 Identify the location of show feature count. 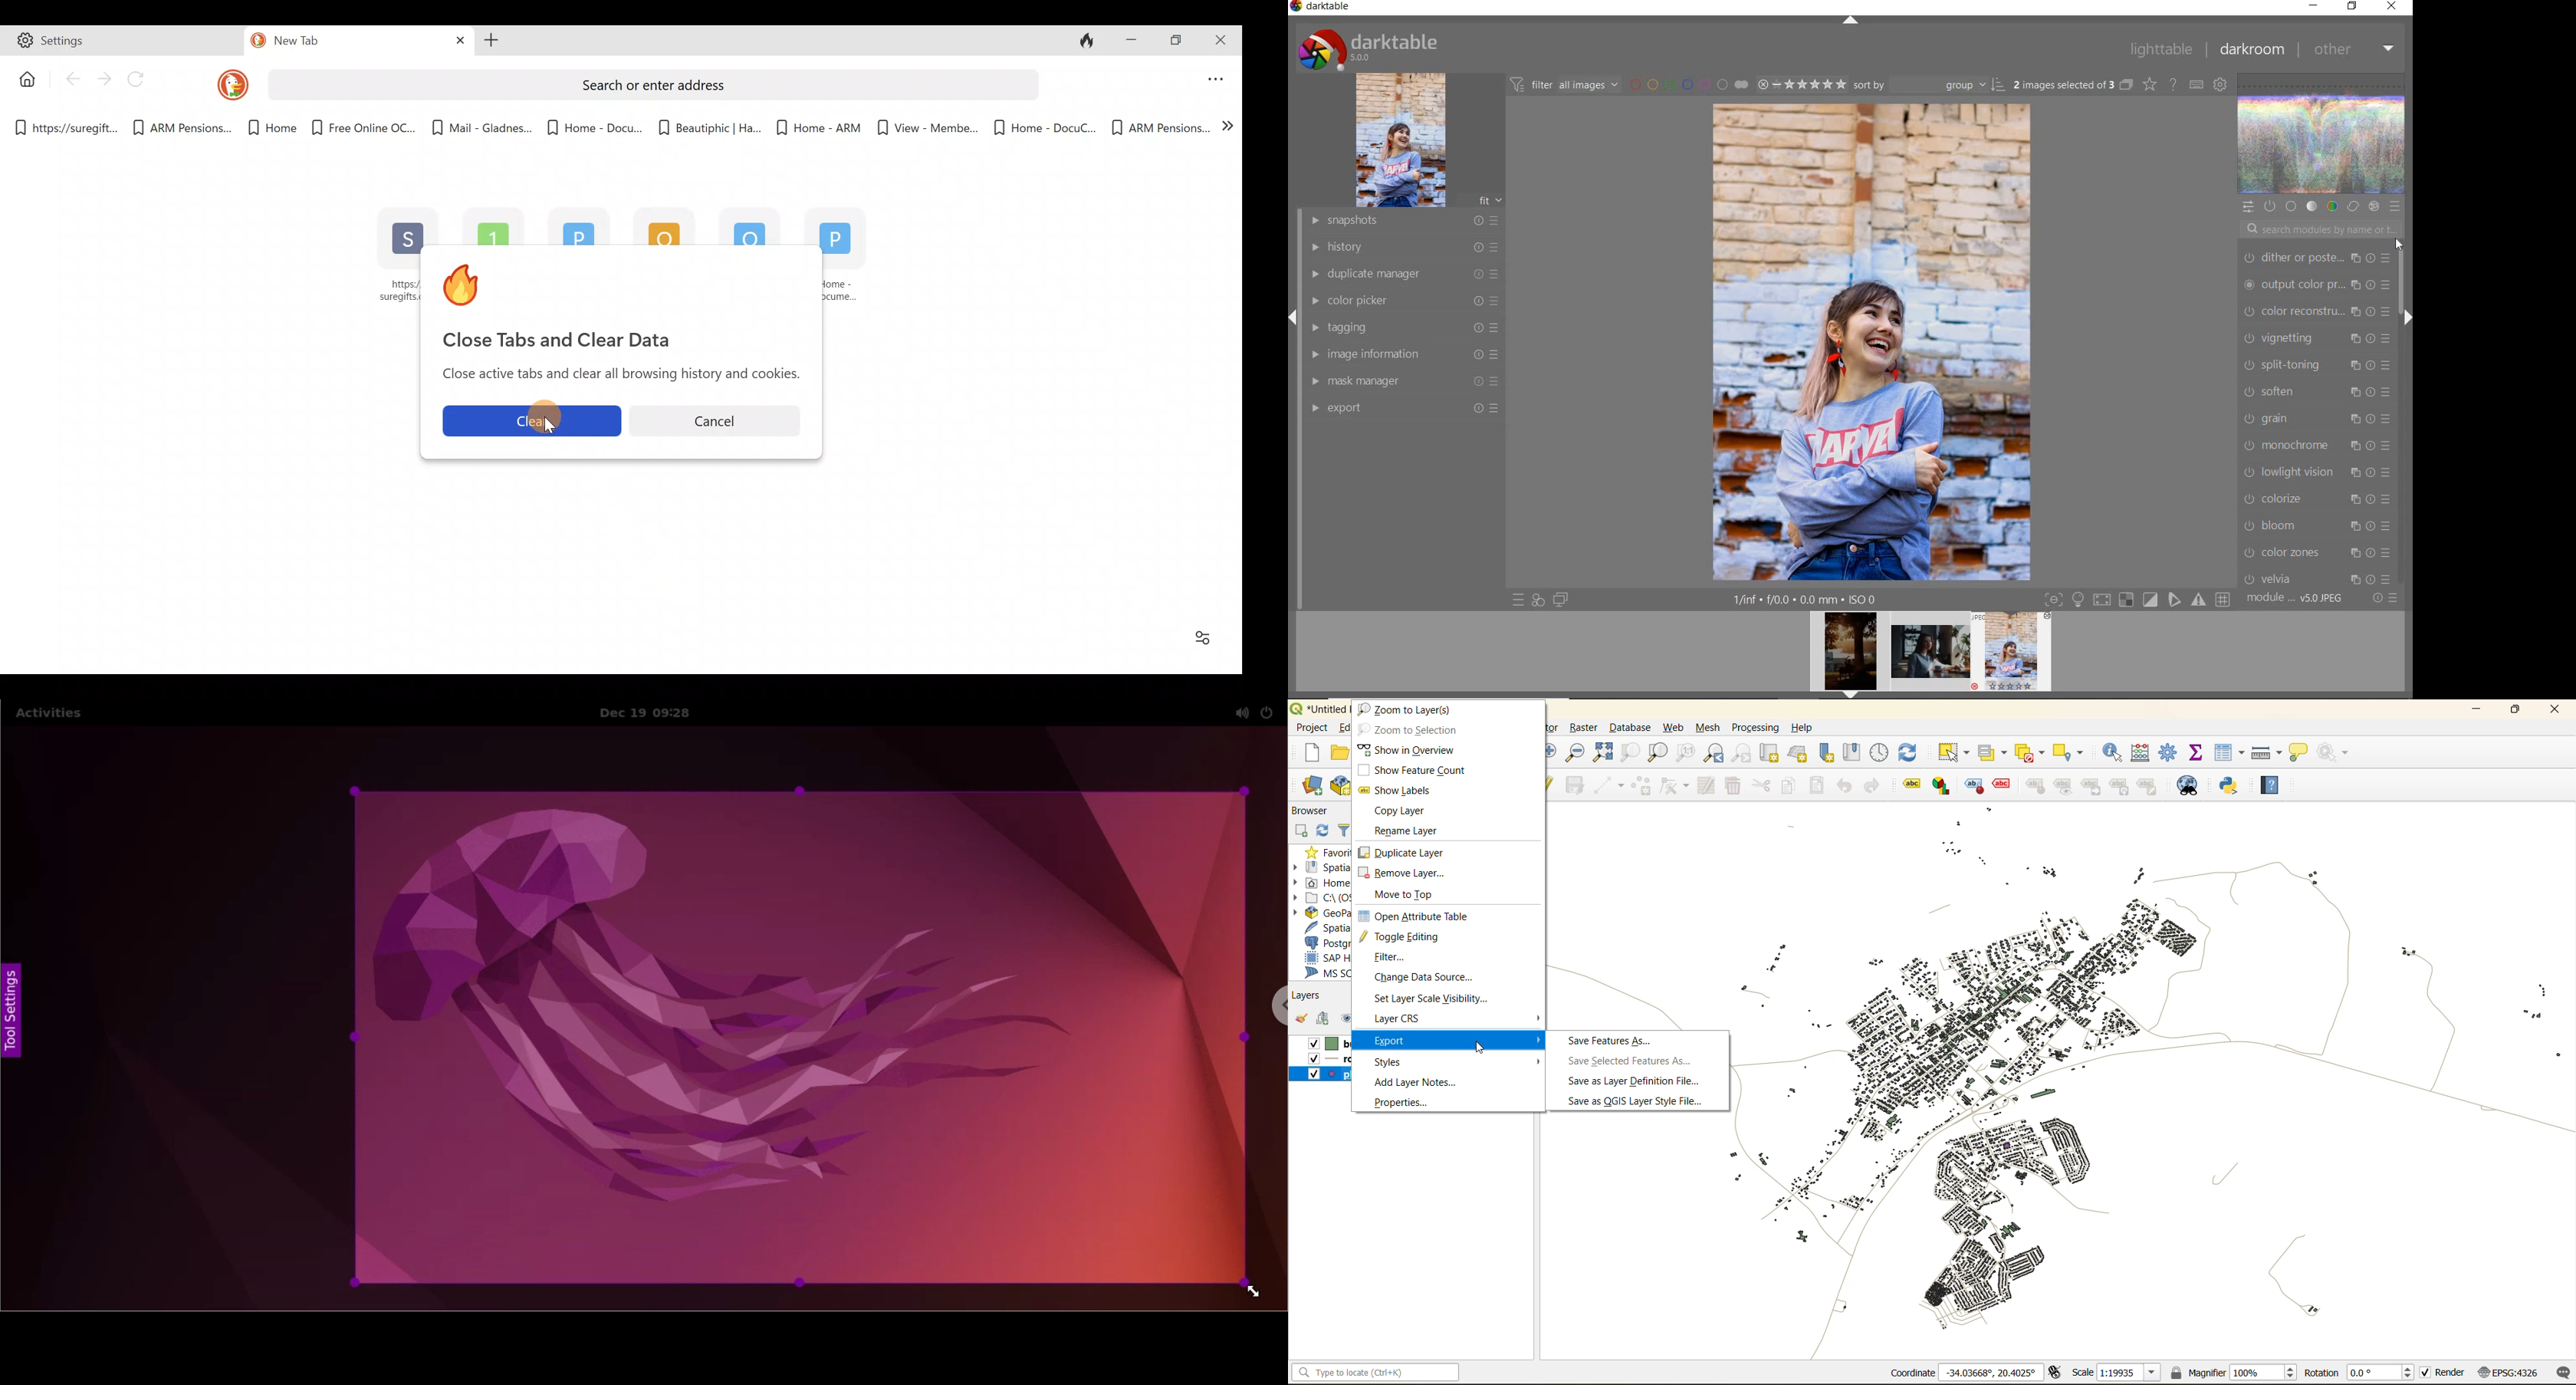
(1410, 769).